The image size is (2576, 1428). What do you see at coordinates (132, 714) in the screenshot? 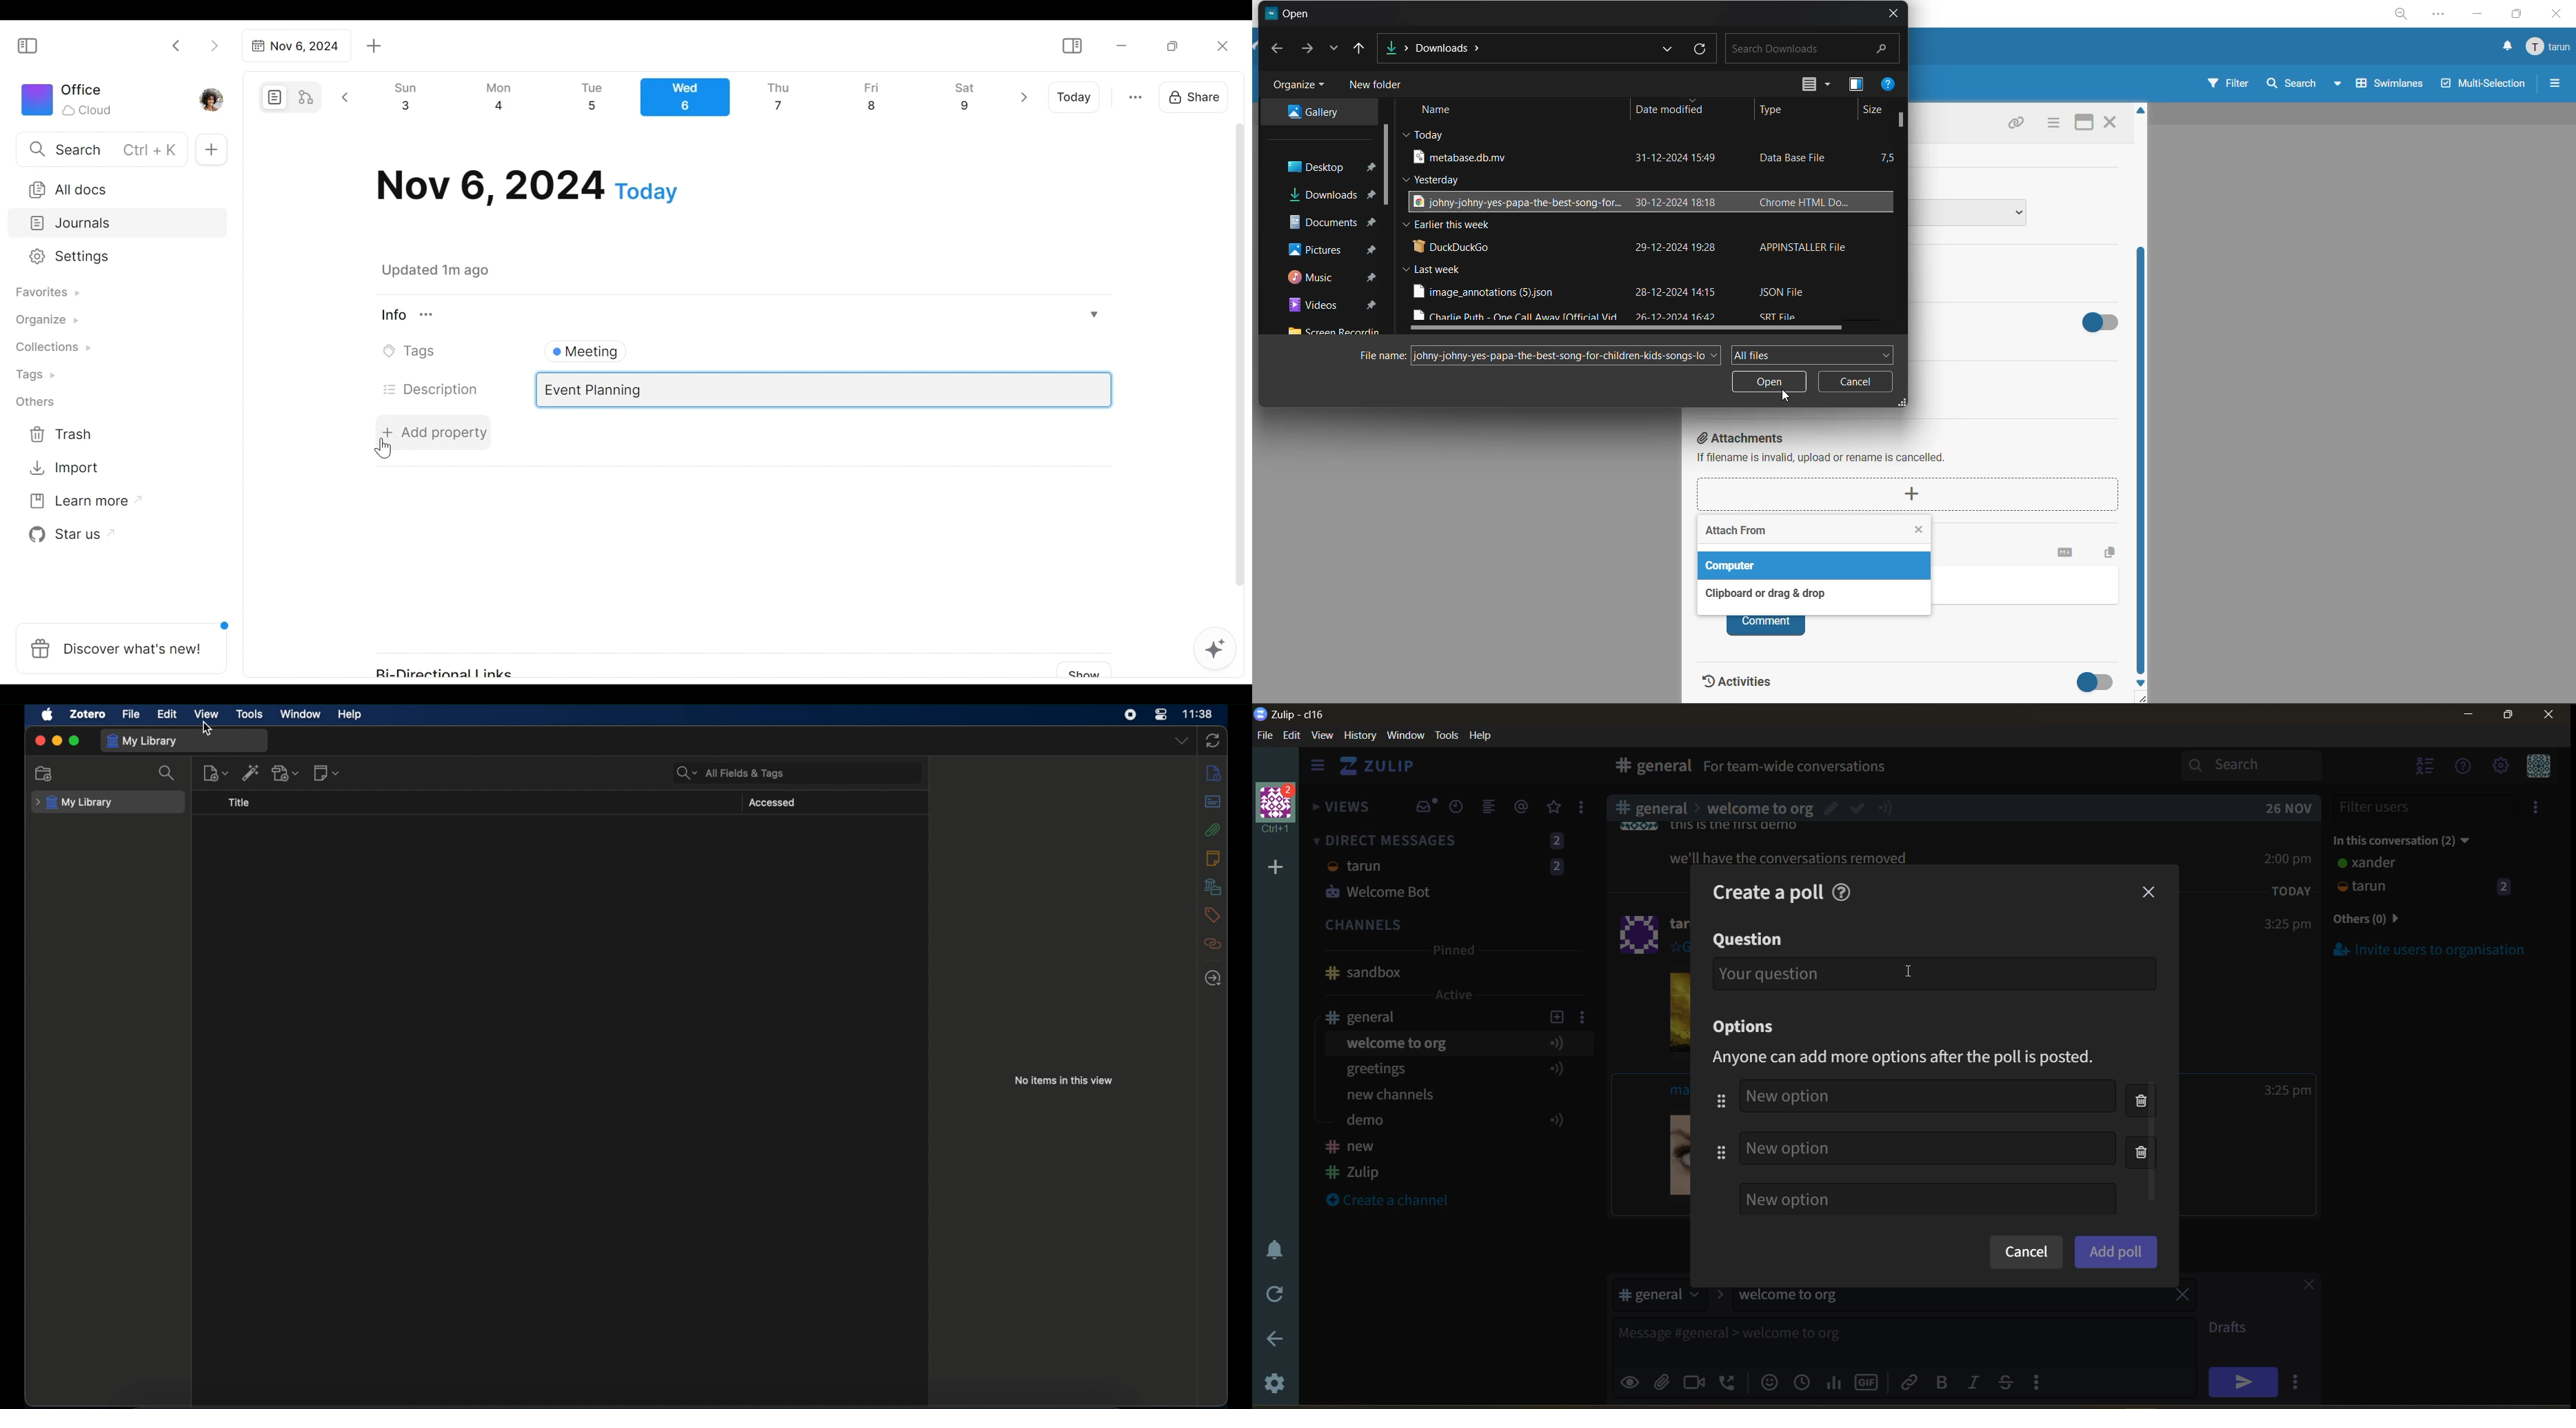
I see `file` at bounding box center [132, 714].